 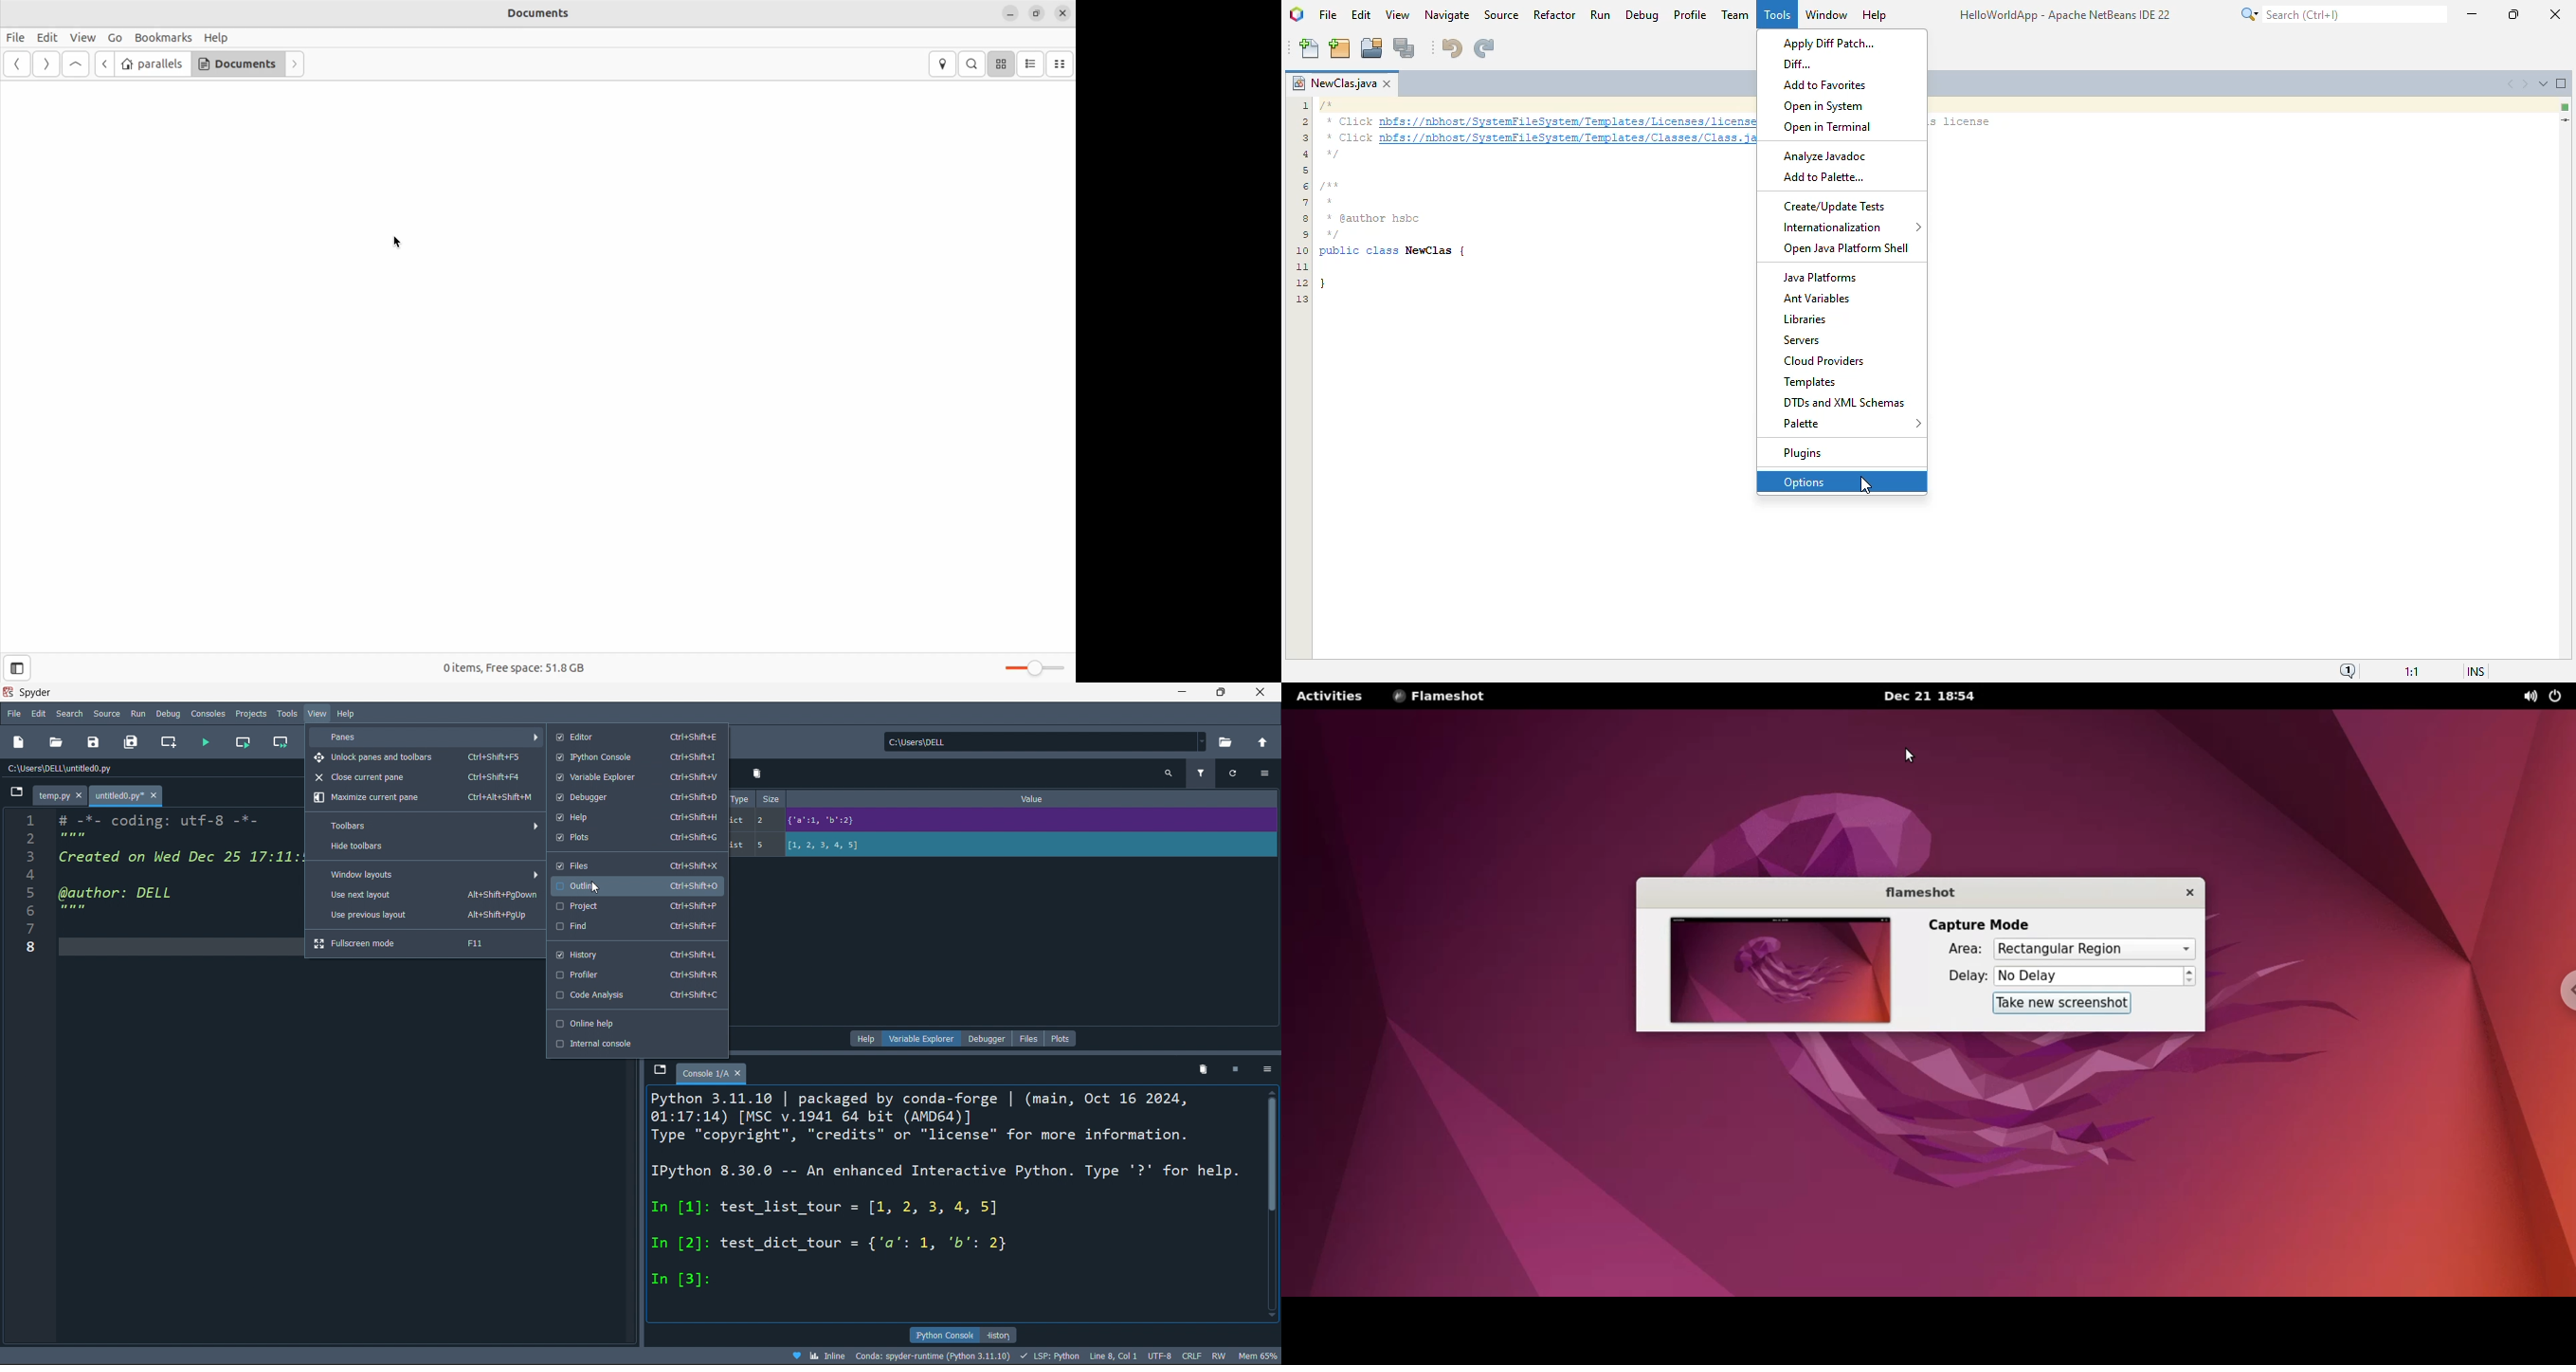 What do you see at coordinates (1022, 819) in the screenshot?
I see `value of variable` at bounding box center [1022, 819].